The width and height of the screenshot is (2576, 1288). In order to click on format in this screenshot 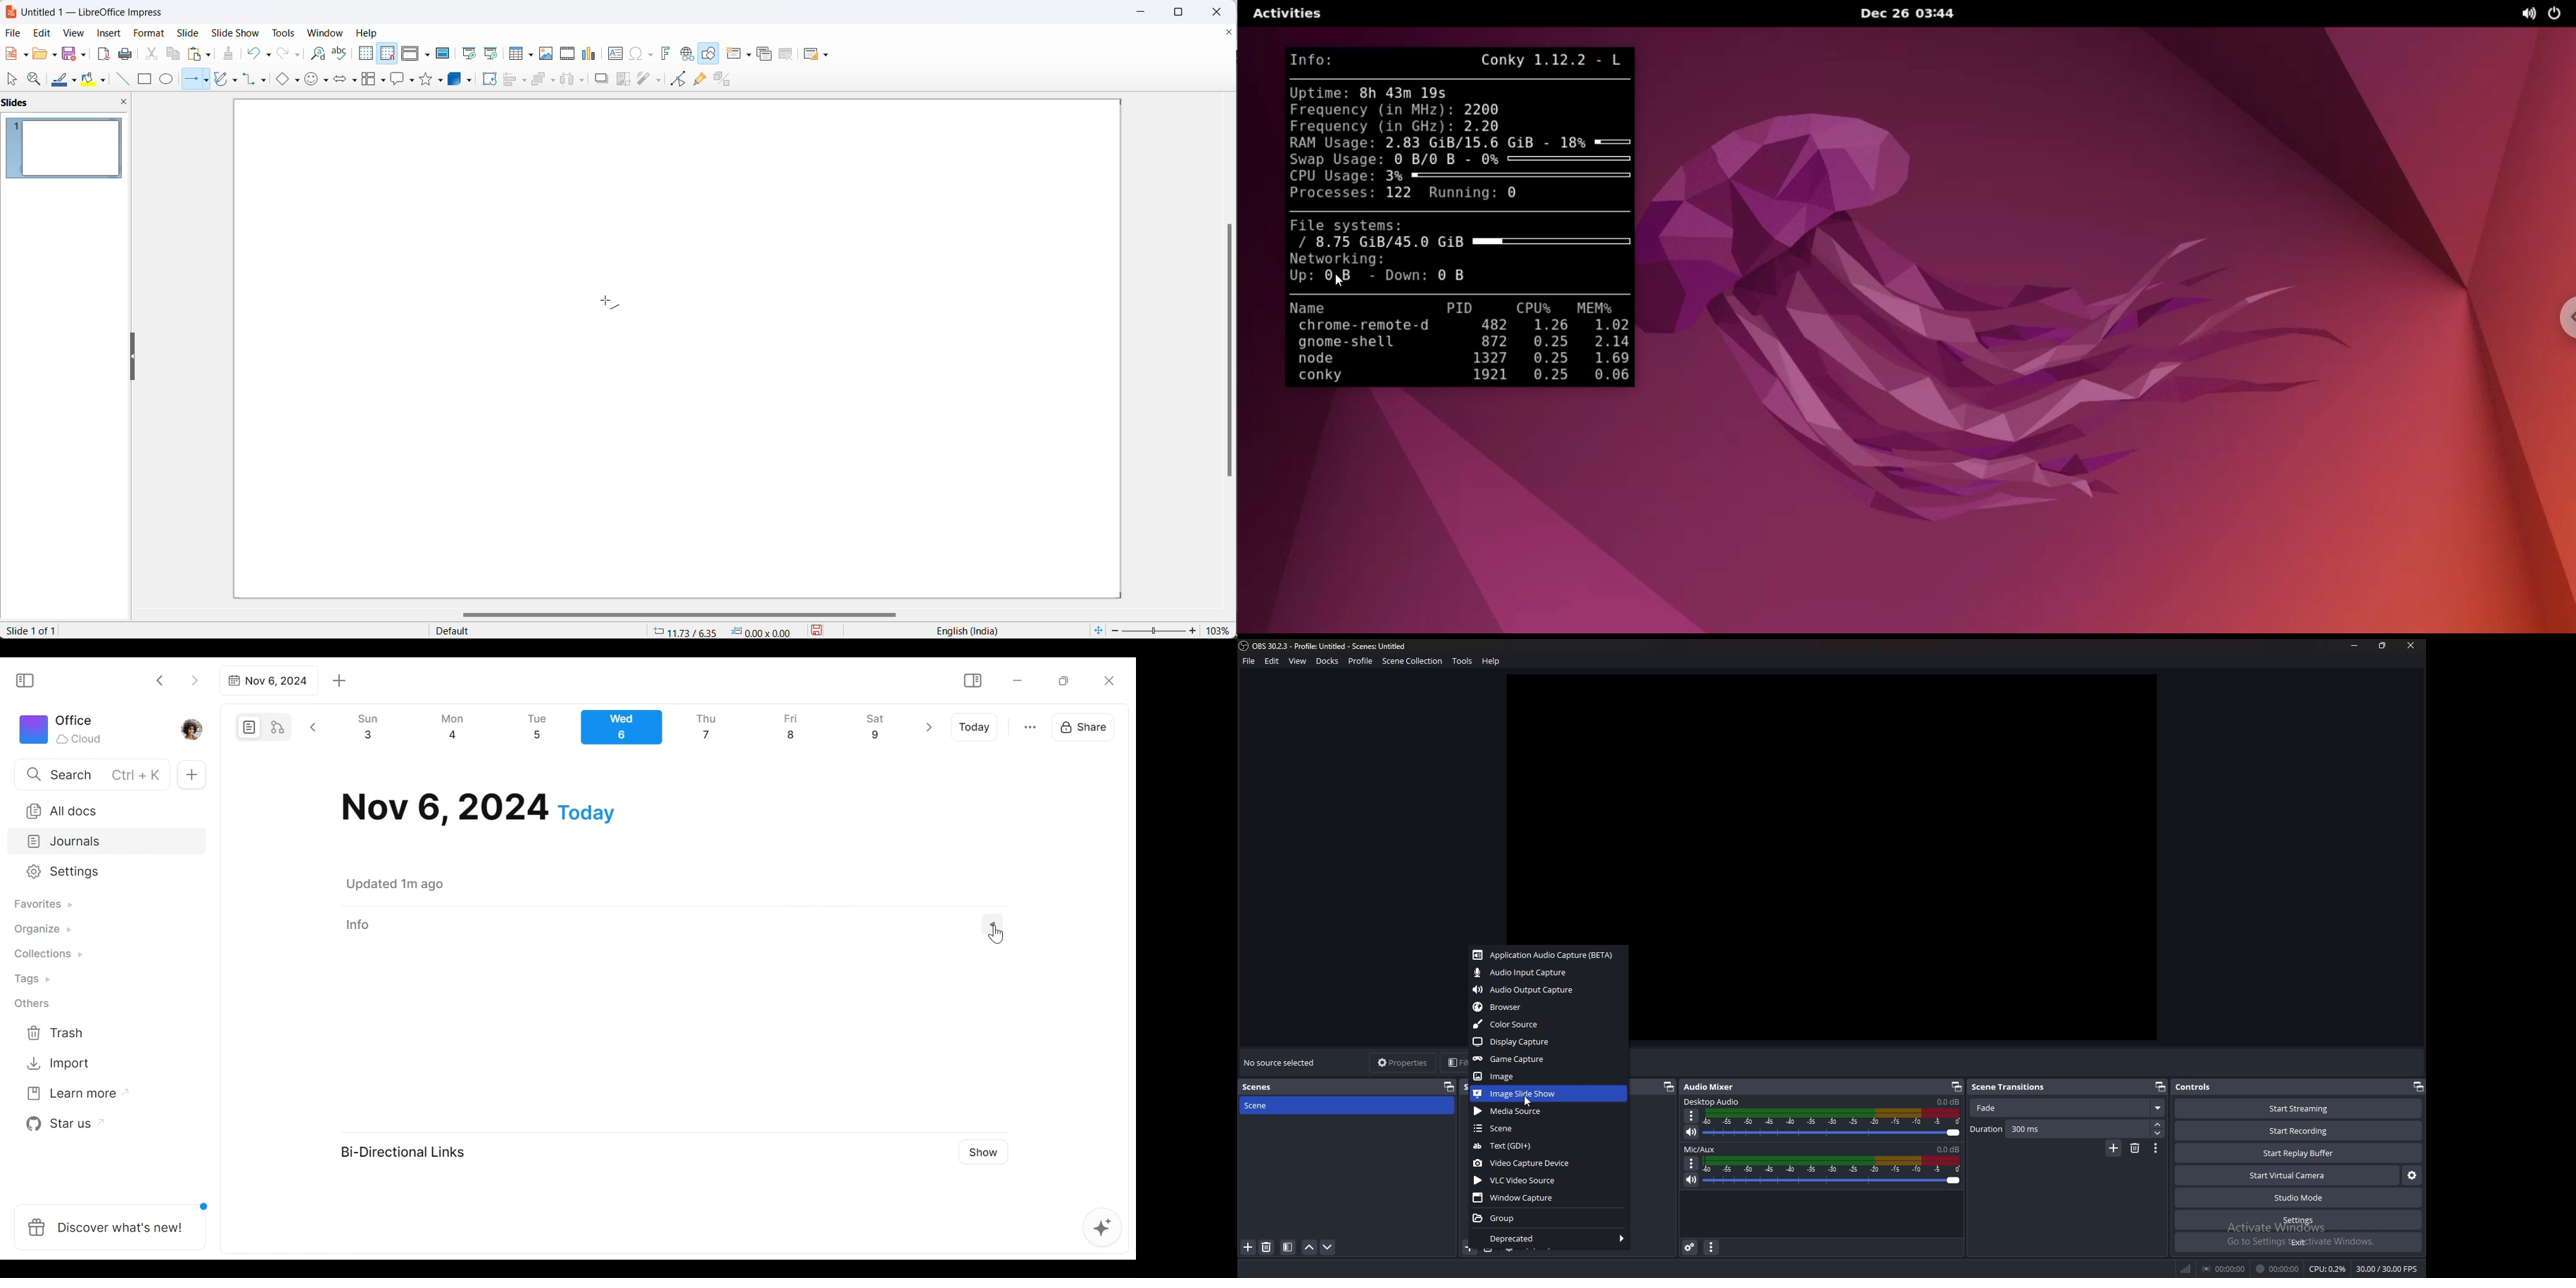, I will do `click(150, 33)`.